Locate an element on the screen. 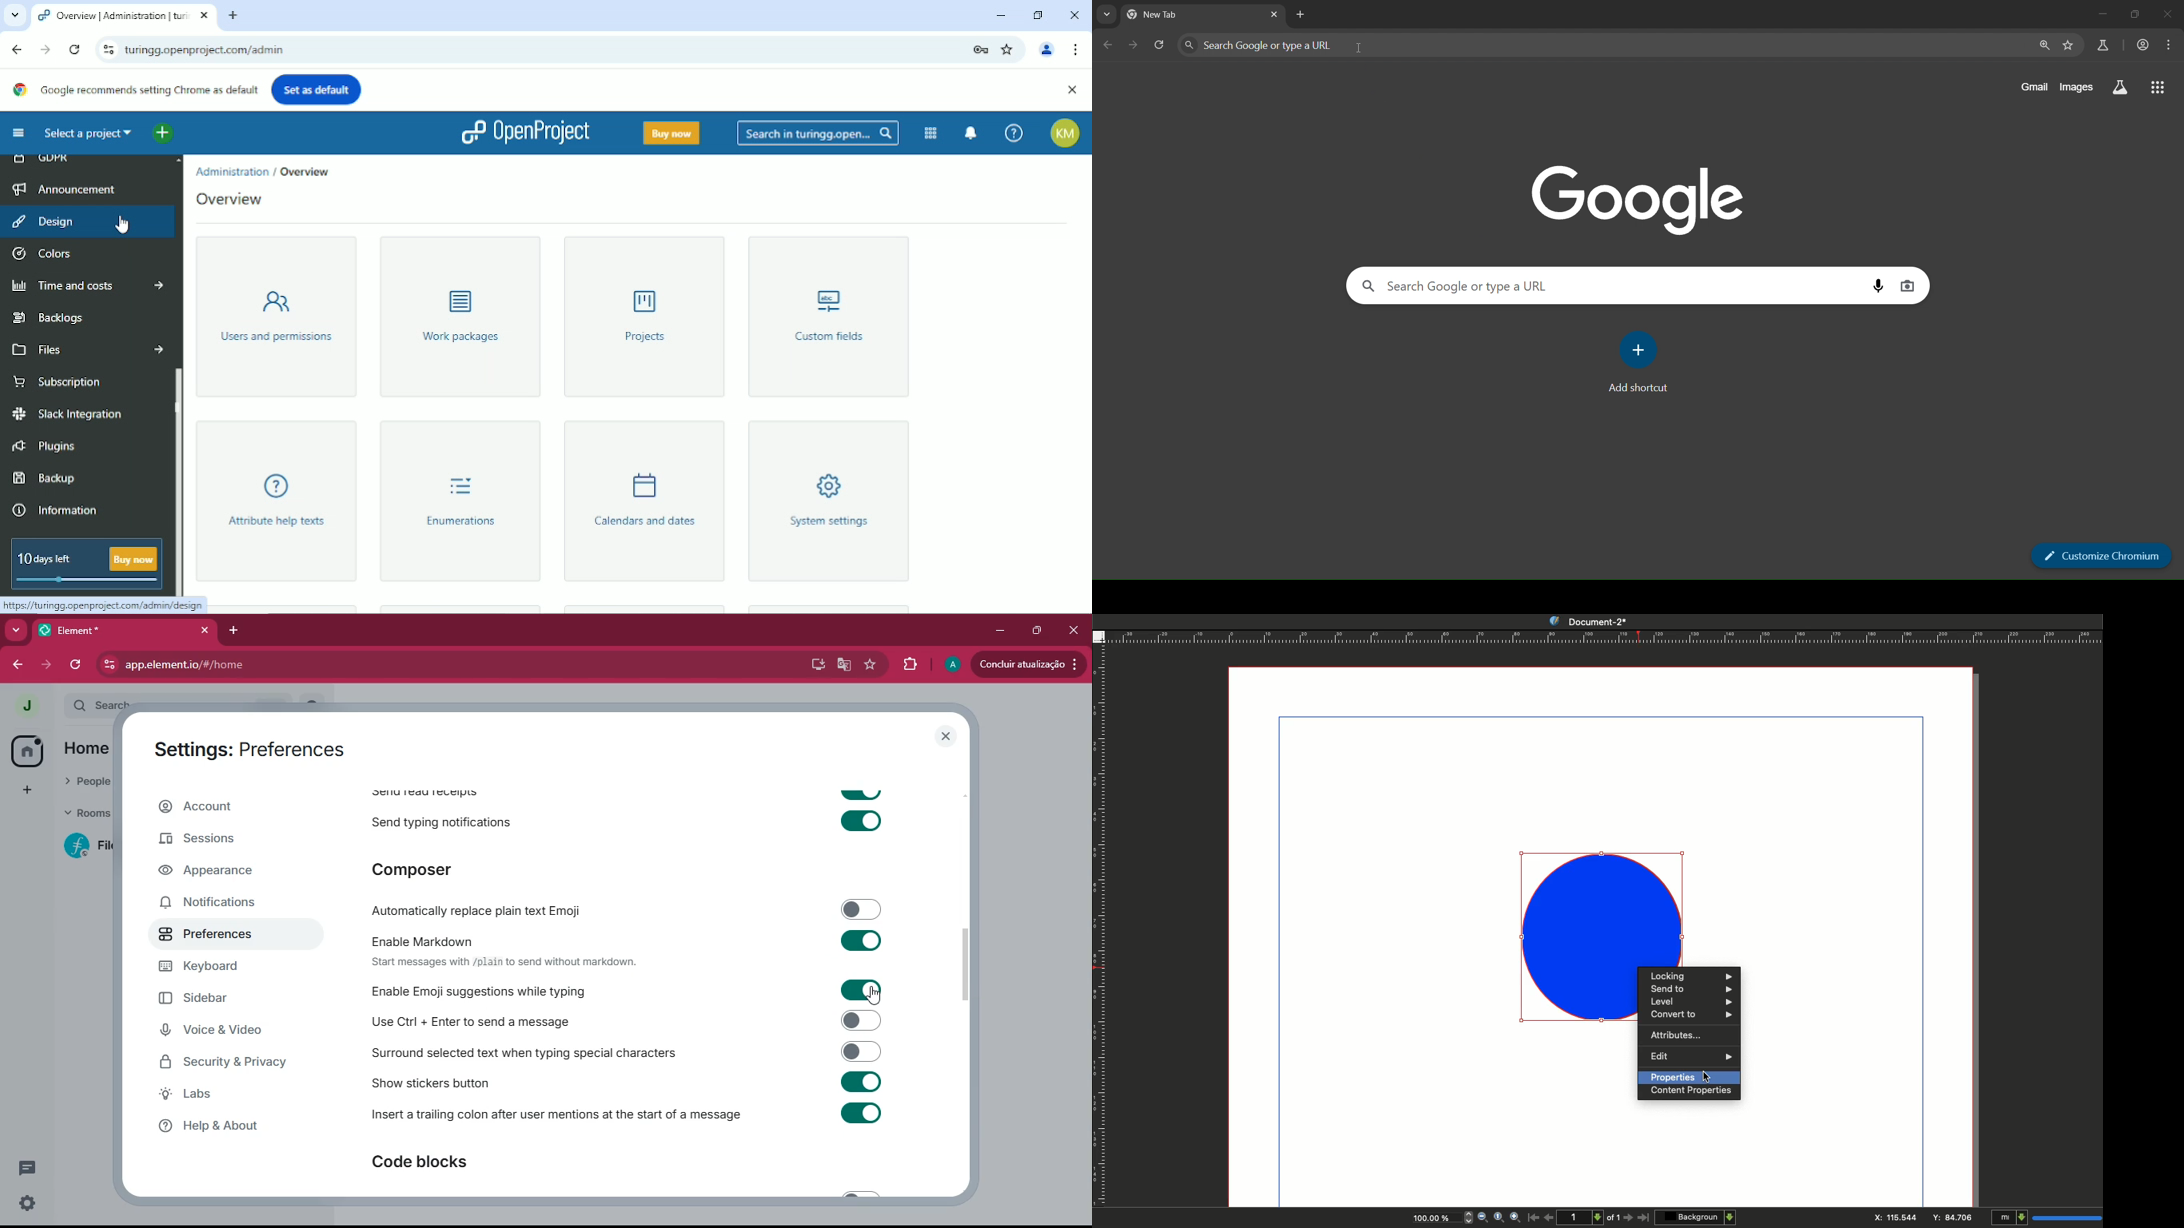 The image size is (2184, 1232). voice search is located at coordinates (1876, 285).